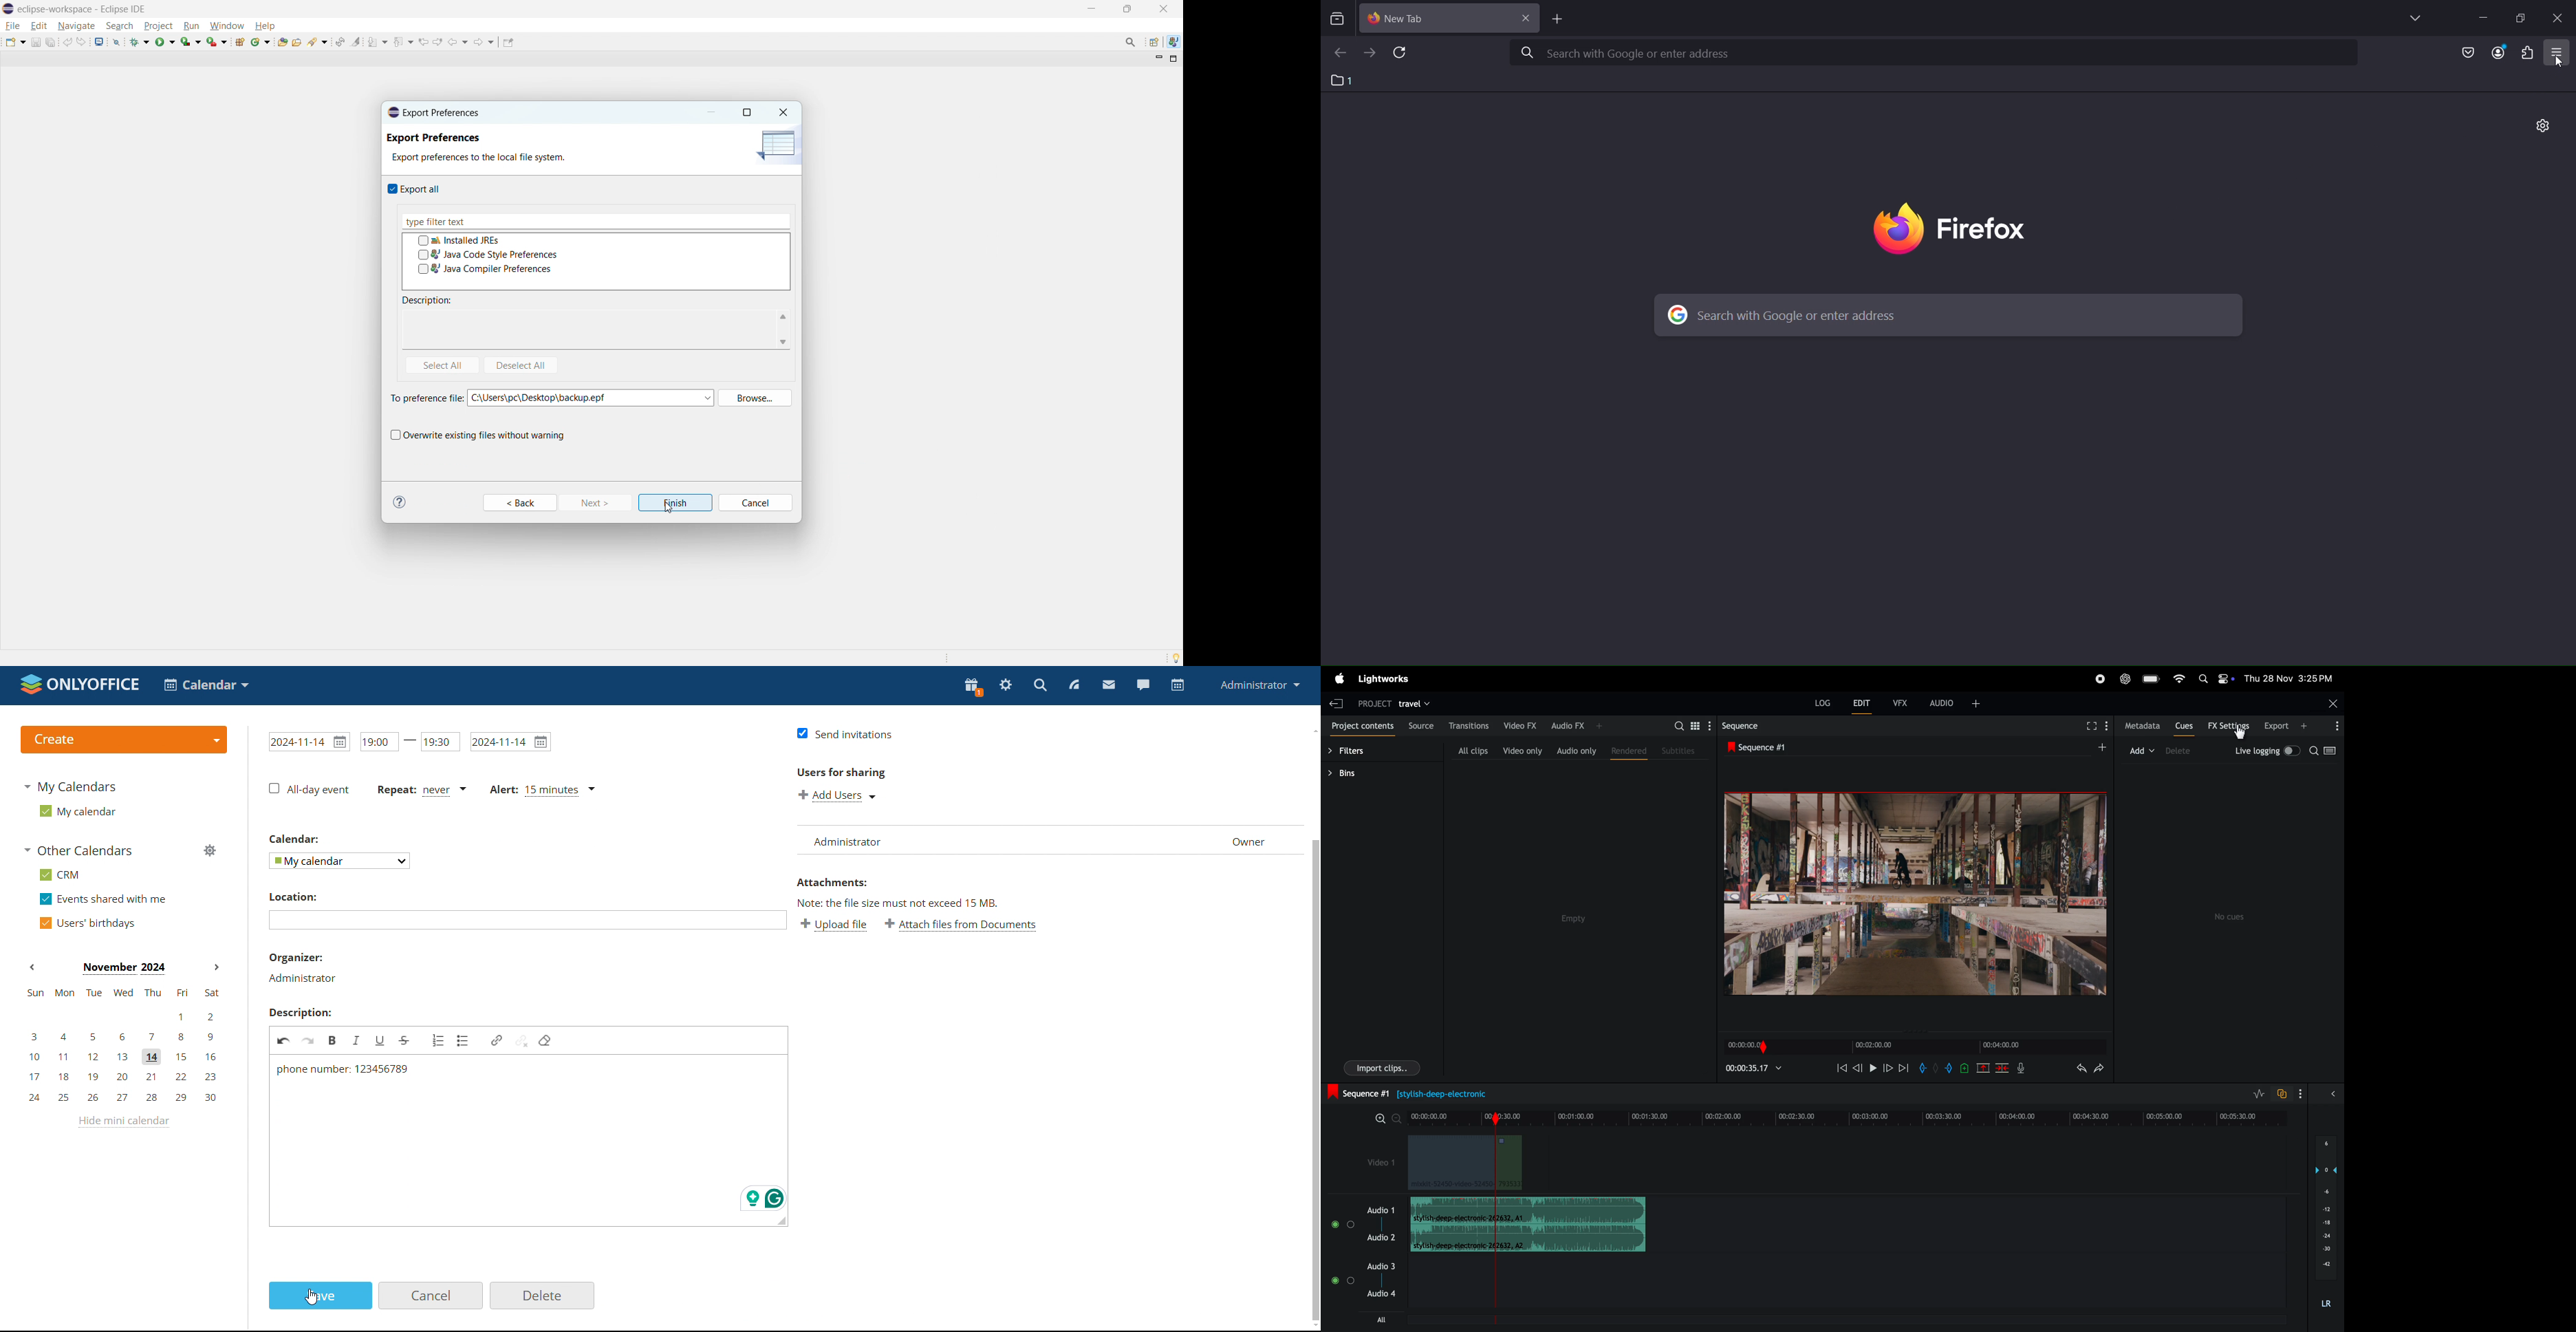  What do you see at coordinates (1376, 702) in the screenshot?
I see `project` at bounding box center [1376, 702].